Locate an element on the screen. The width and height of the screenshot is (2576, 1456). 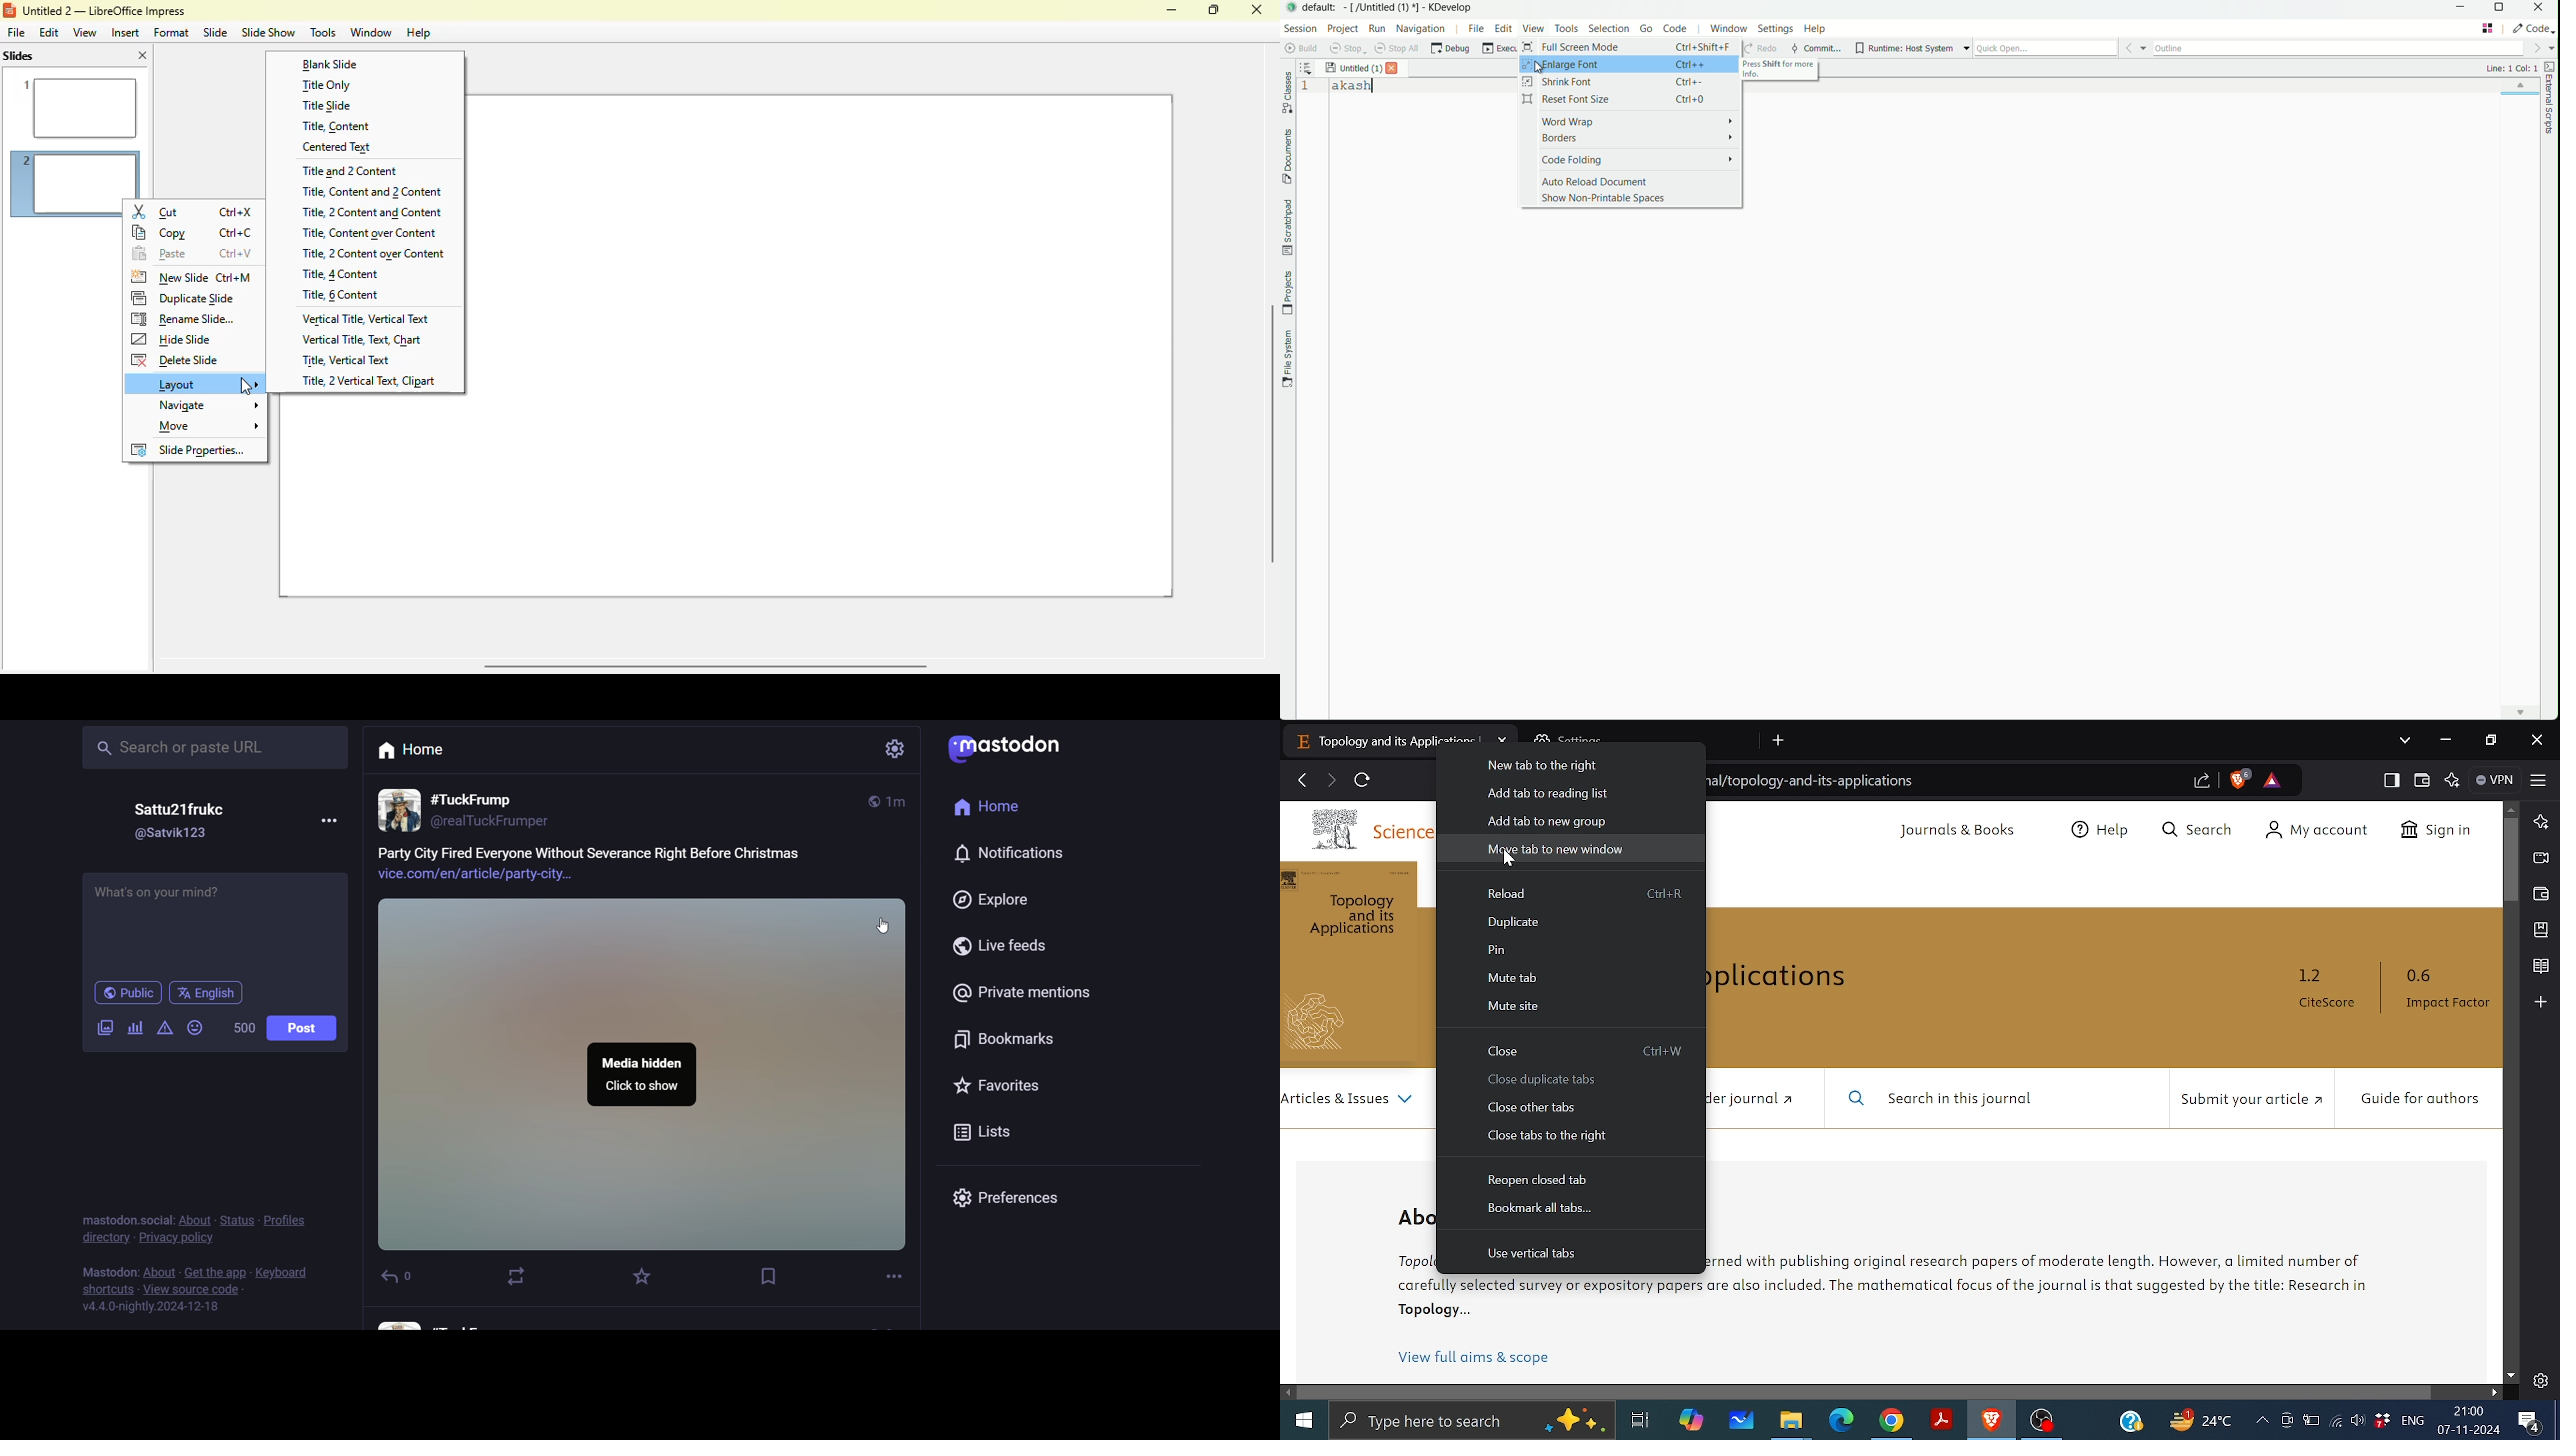
content warning is located at coordinates (163, 1027).